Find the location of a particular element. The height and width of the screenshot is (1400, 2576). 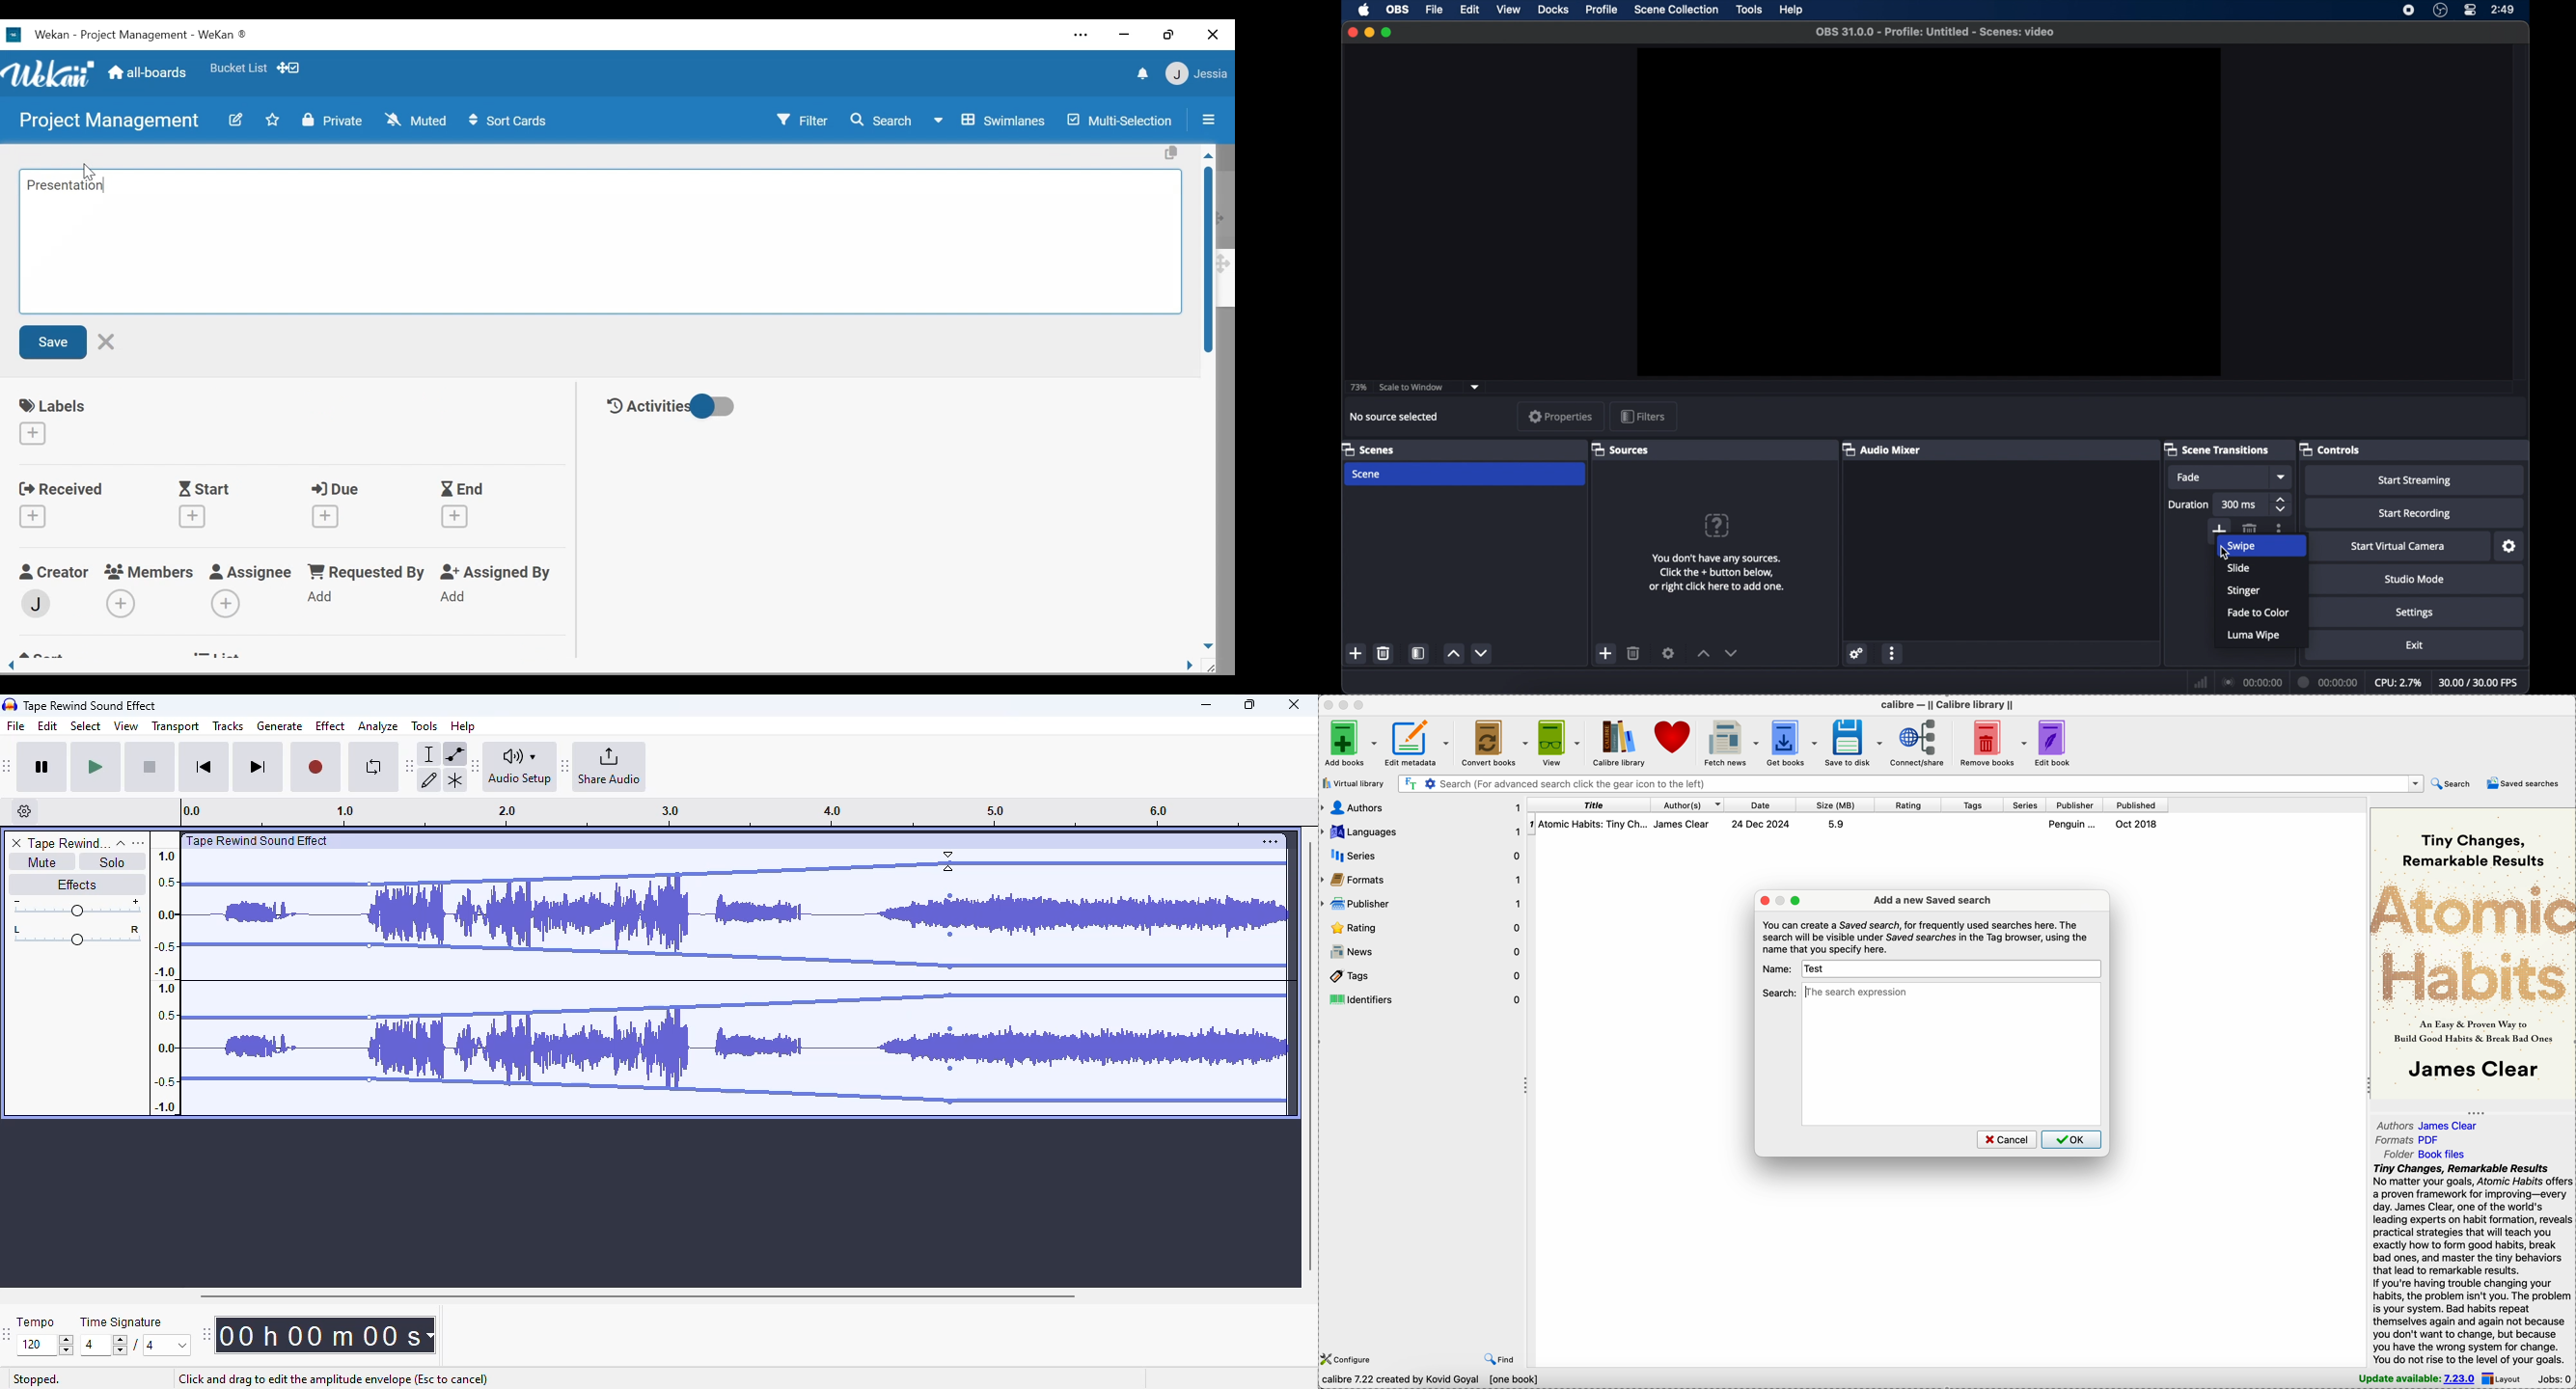

delete is located at coordinates (1383, 653).